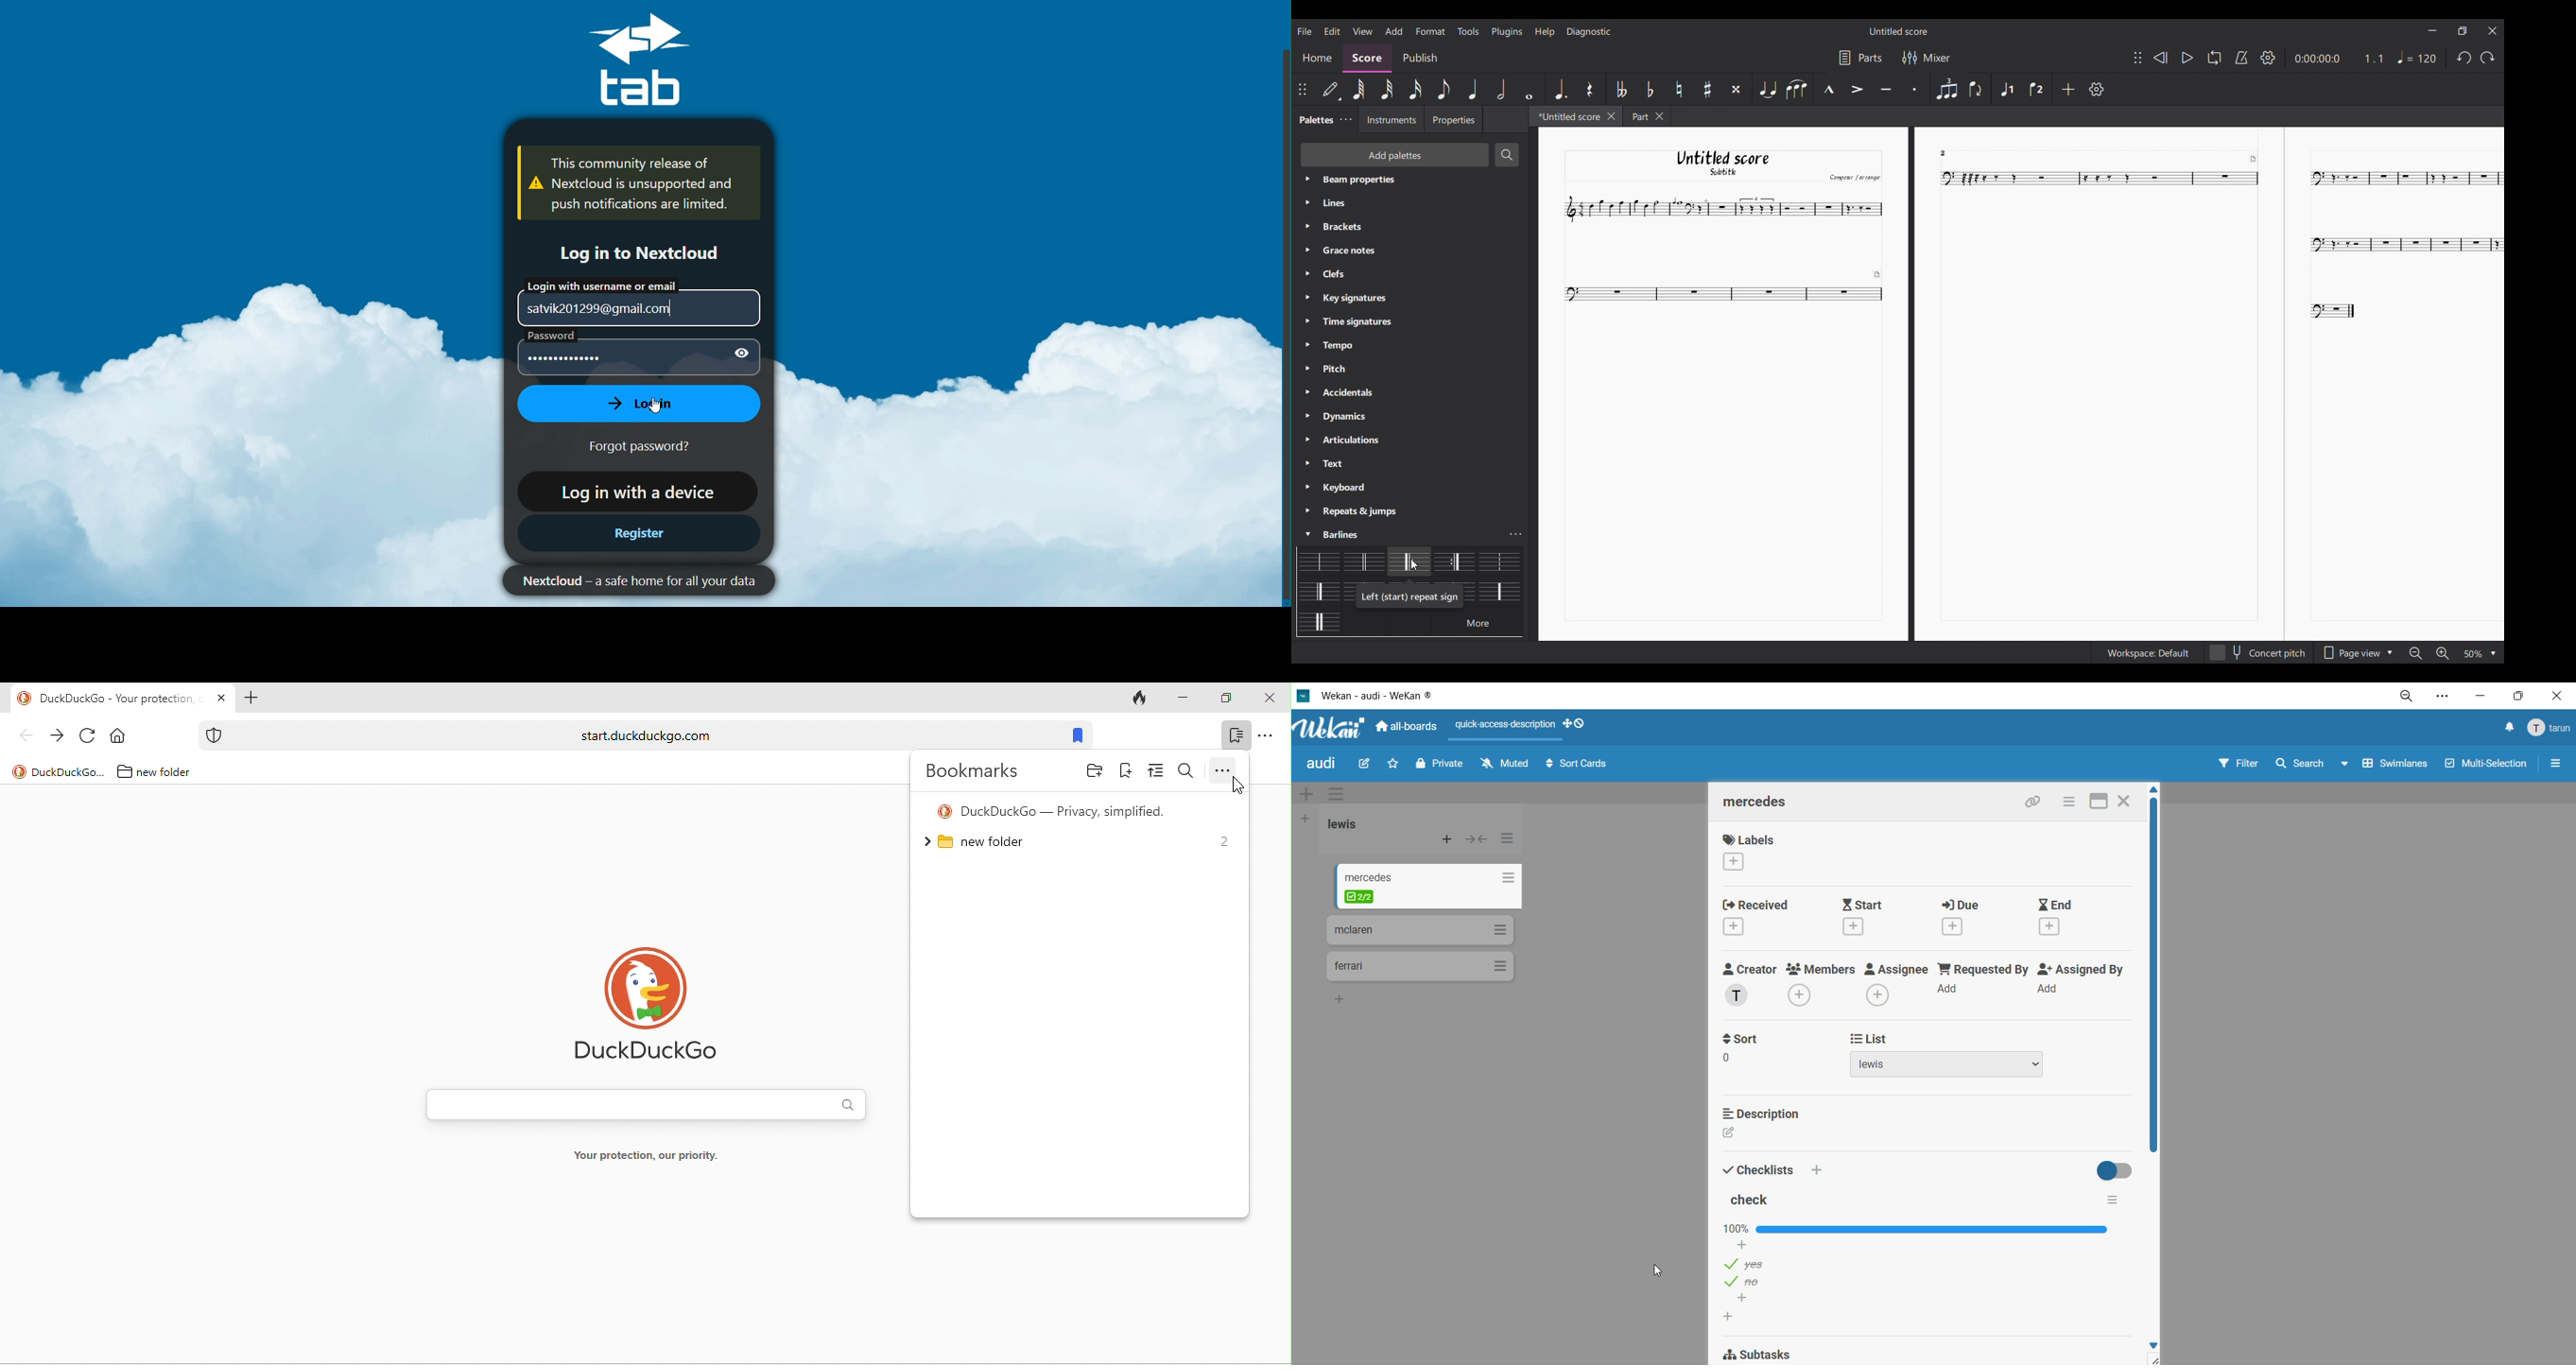 The image size is (2576, 1372). I want to click on app logo, so click(1332, 728).